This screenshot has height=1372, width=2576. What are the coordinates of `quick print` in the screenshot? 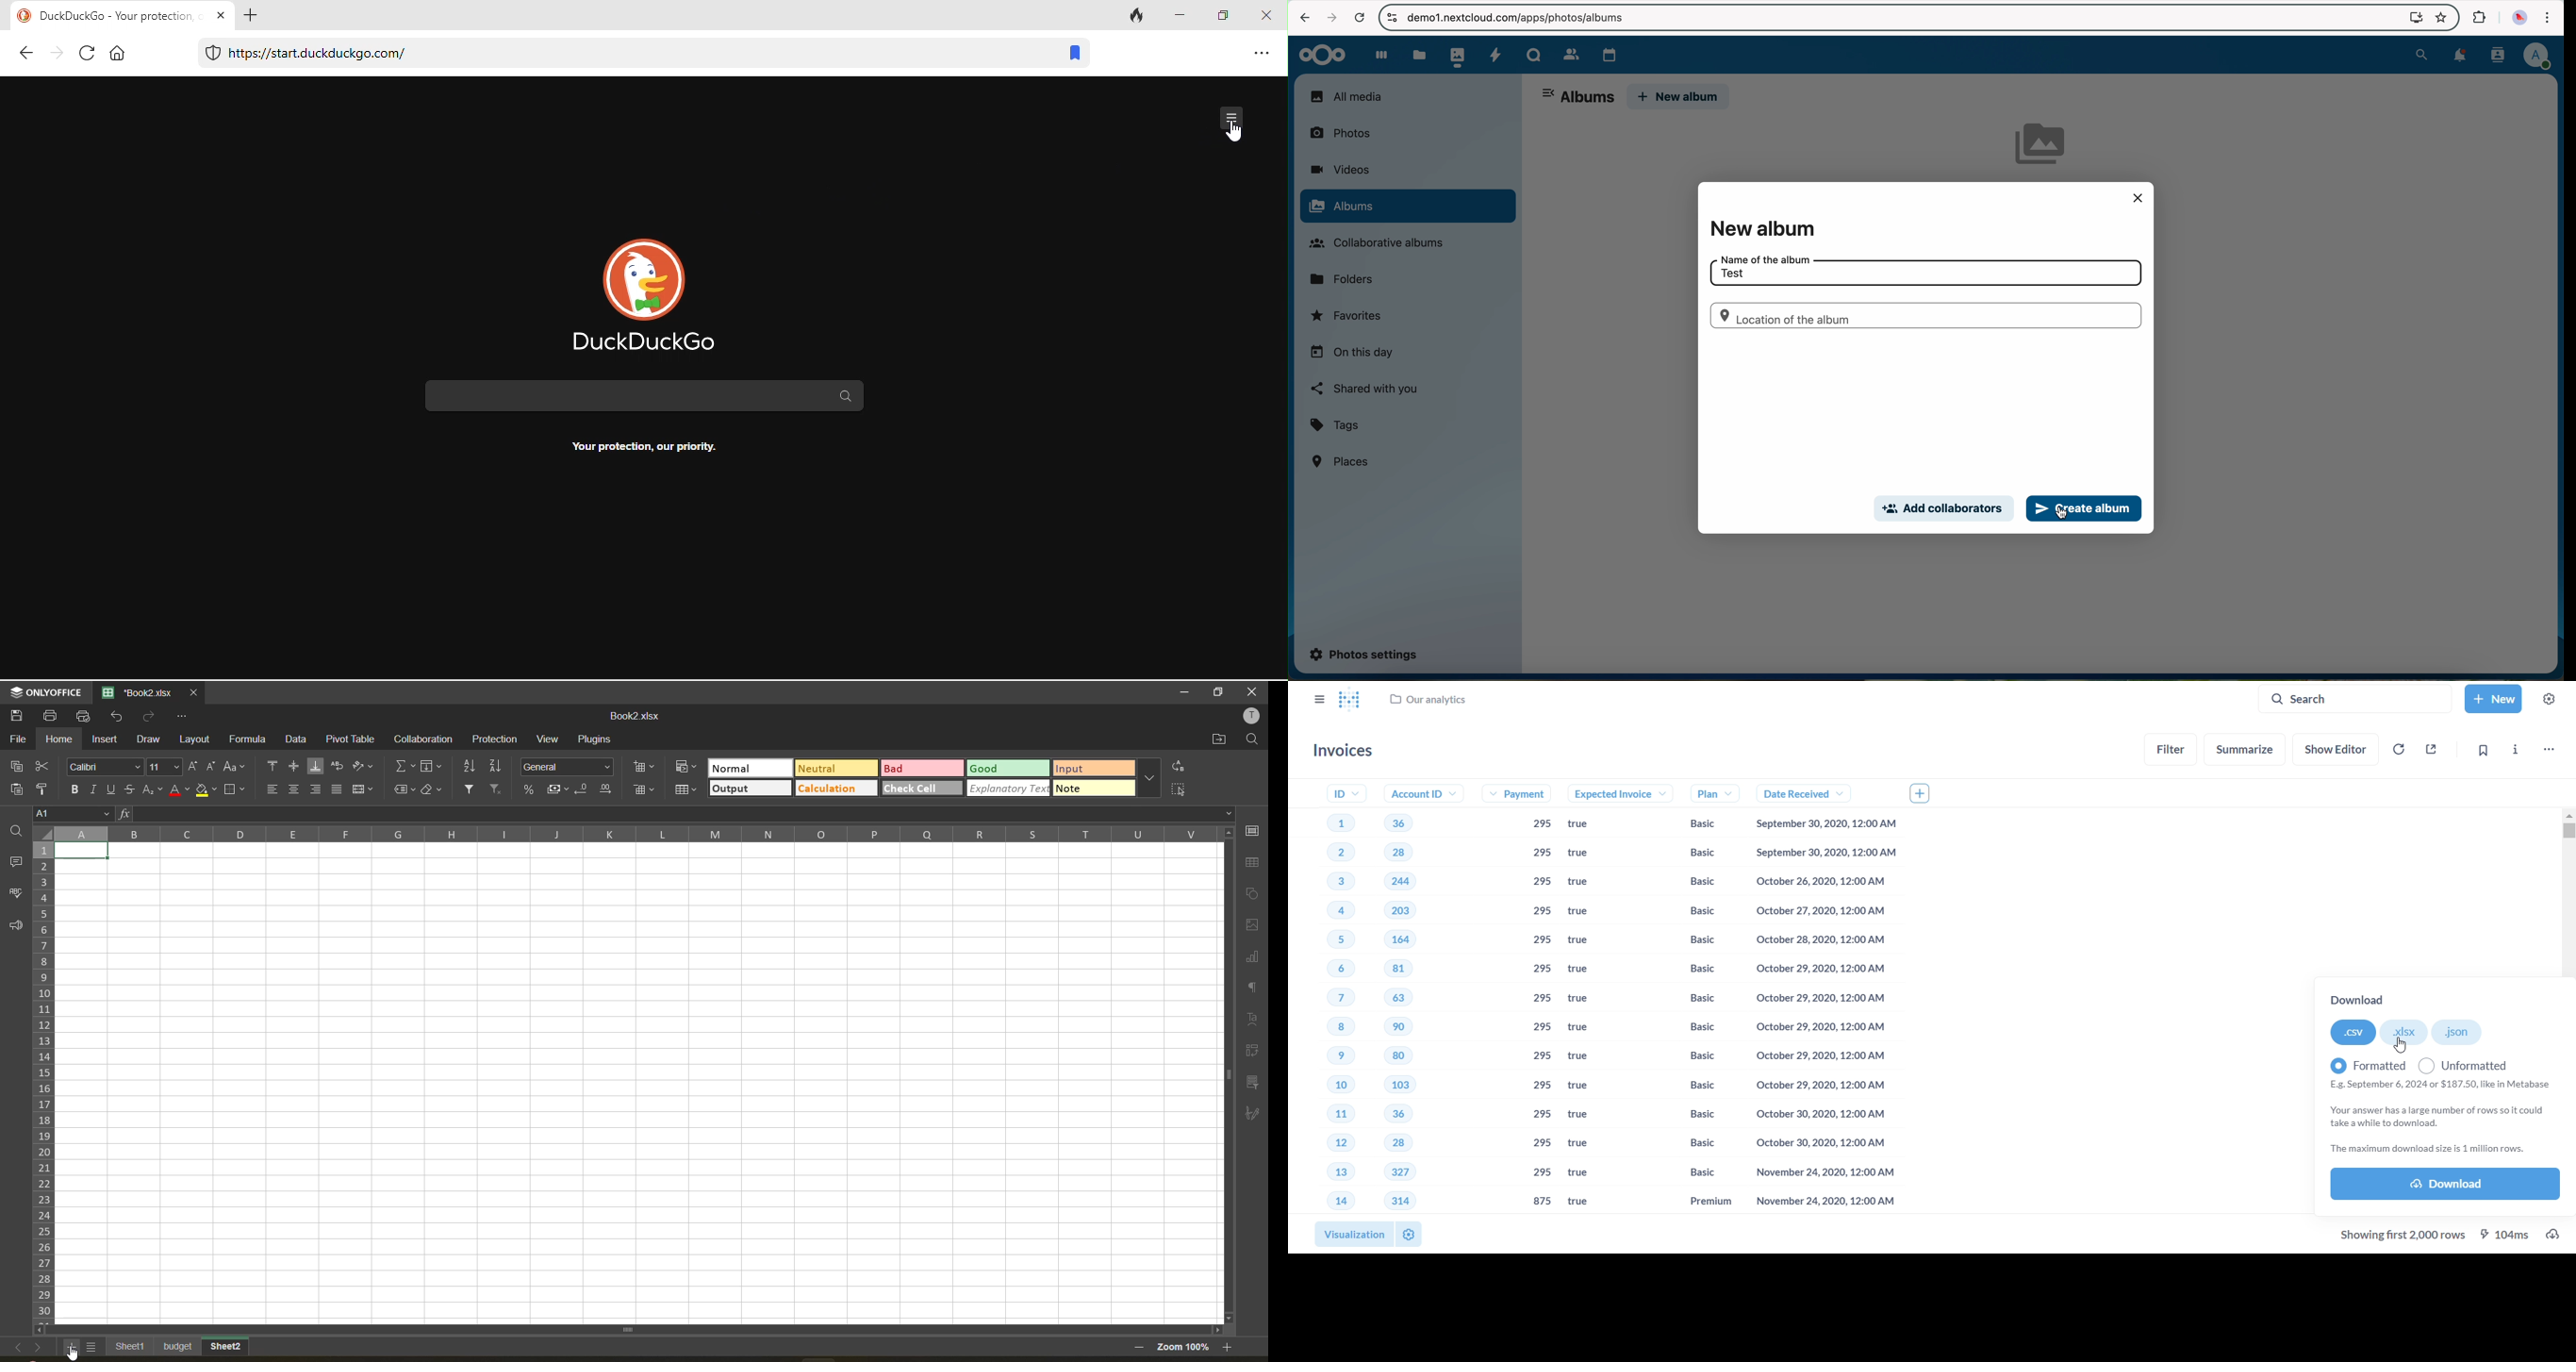 It's located at (84, 718).